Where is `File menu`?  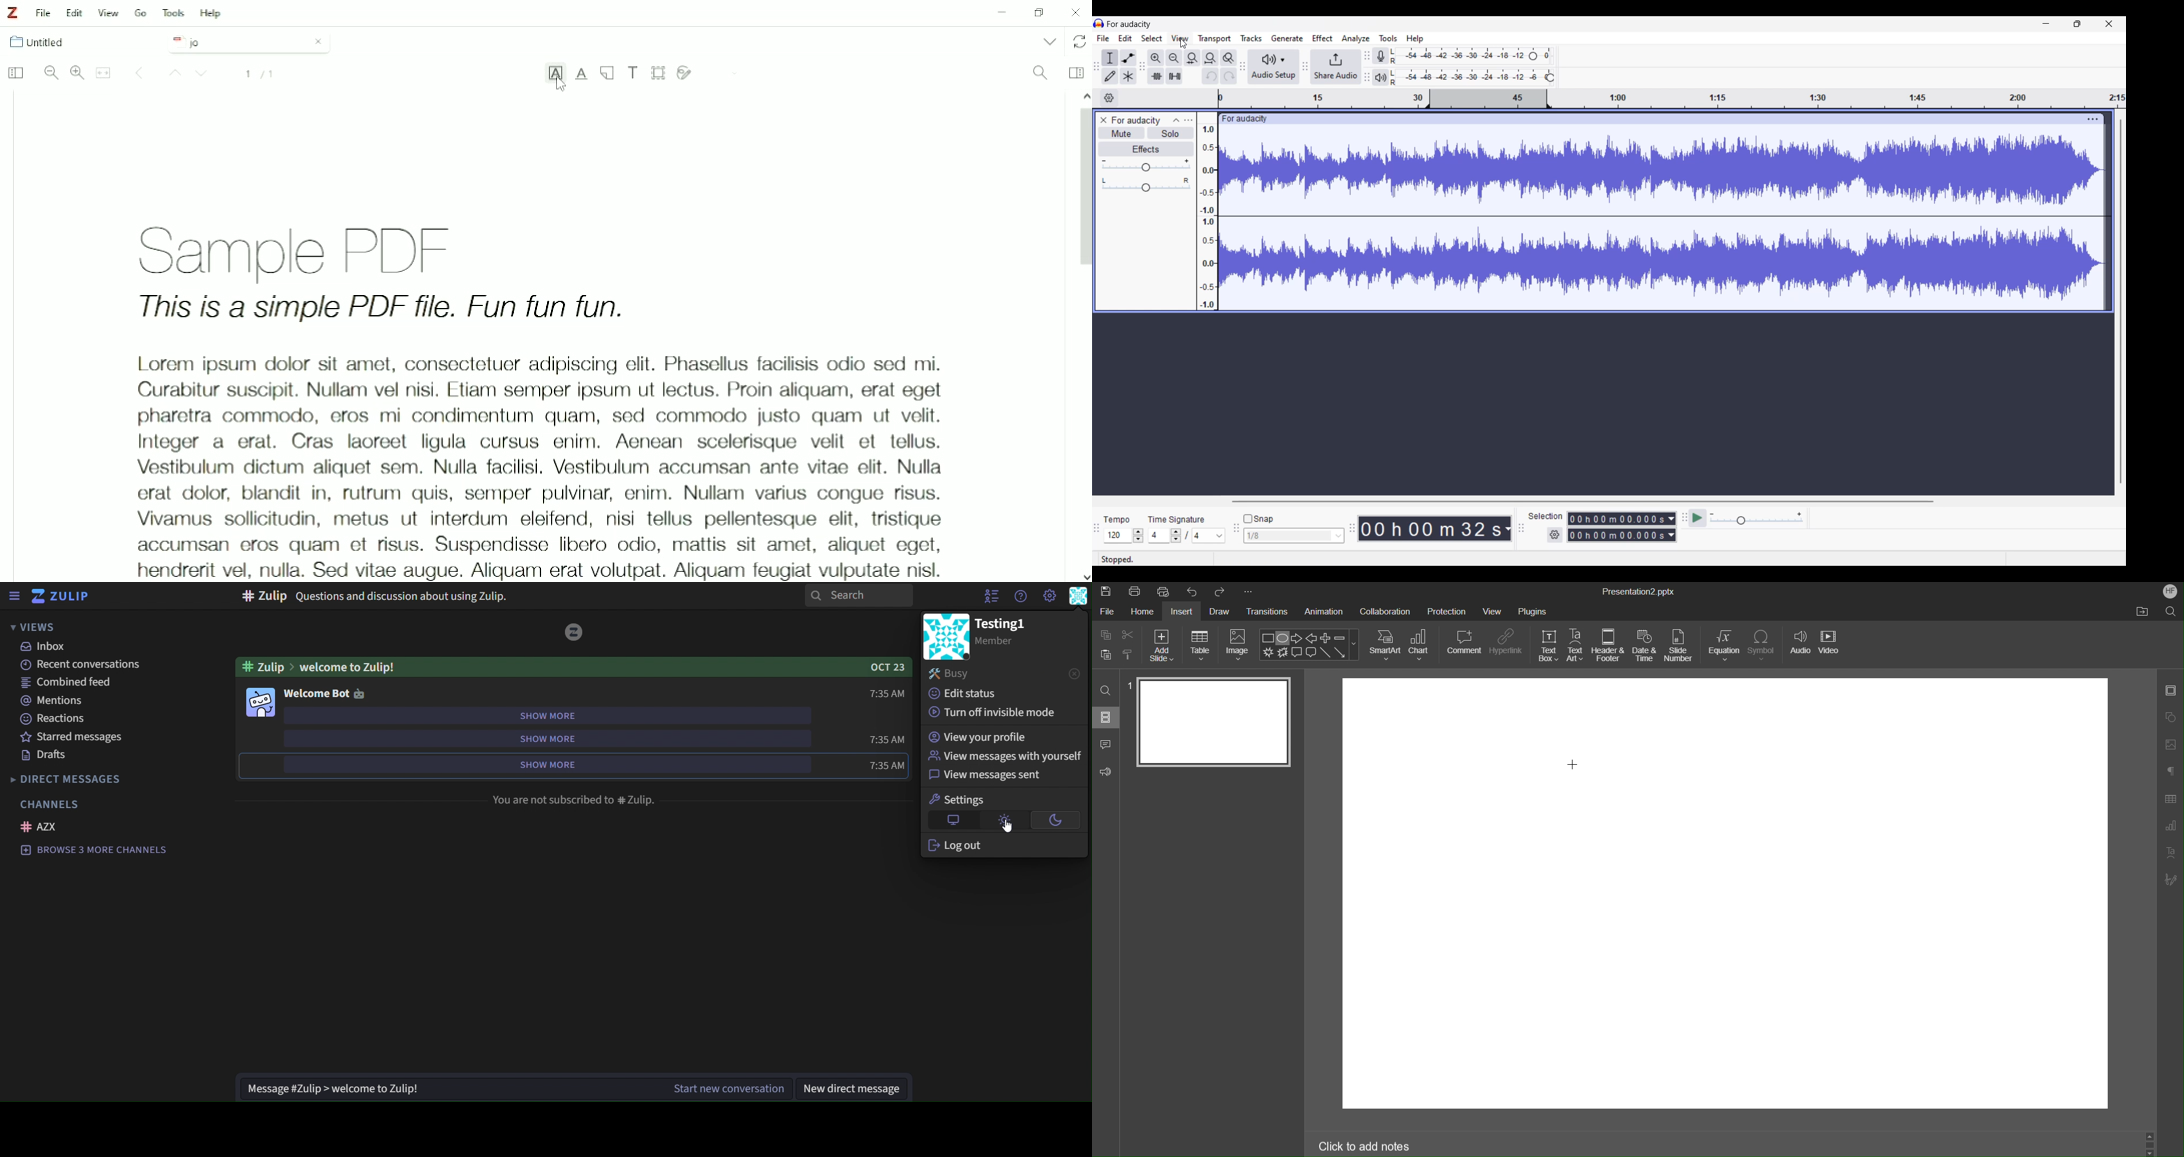 File menu is located at coordinates (1103, 38).